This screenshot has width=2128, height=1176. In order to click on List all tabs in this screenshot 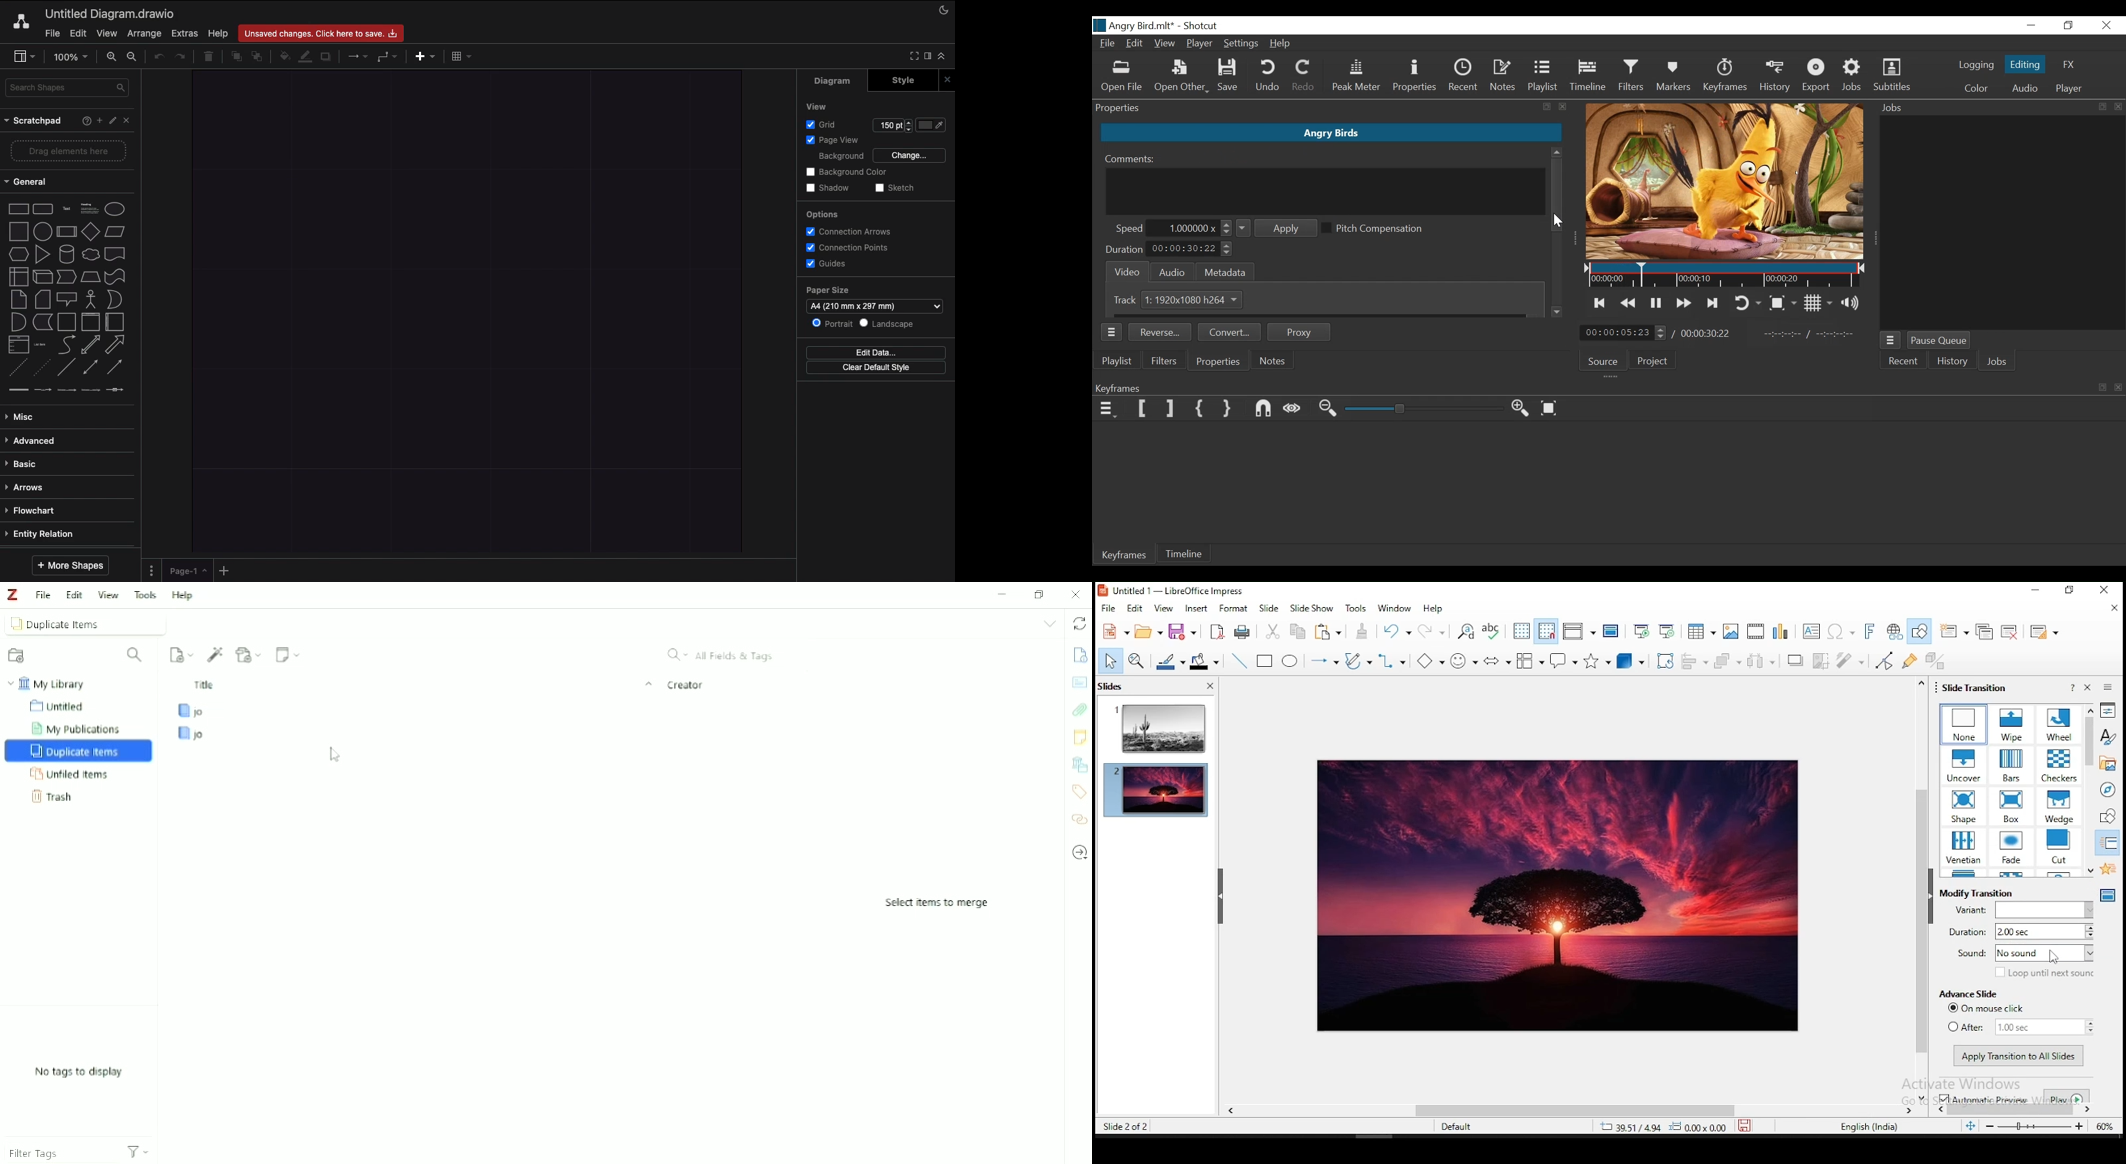, I will do `click(1050, 624)`.